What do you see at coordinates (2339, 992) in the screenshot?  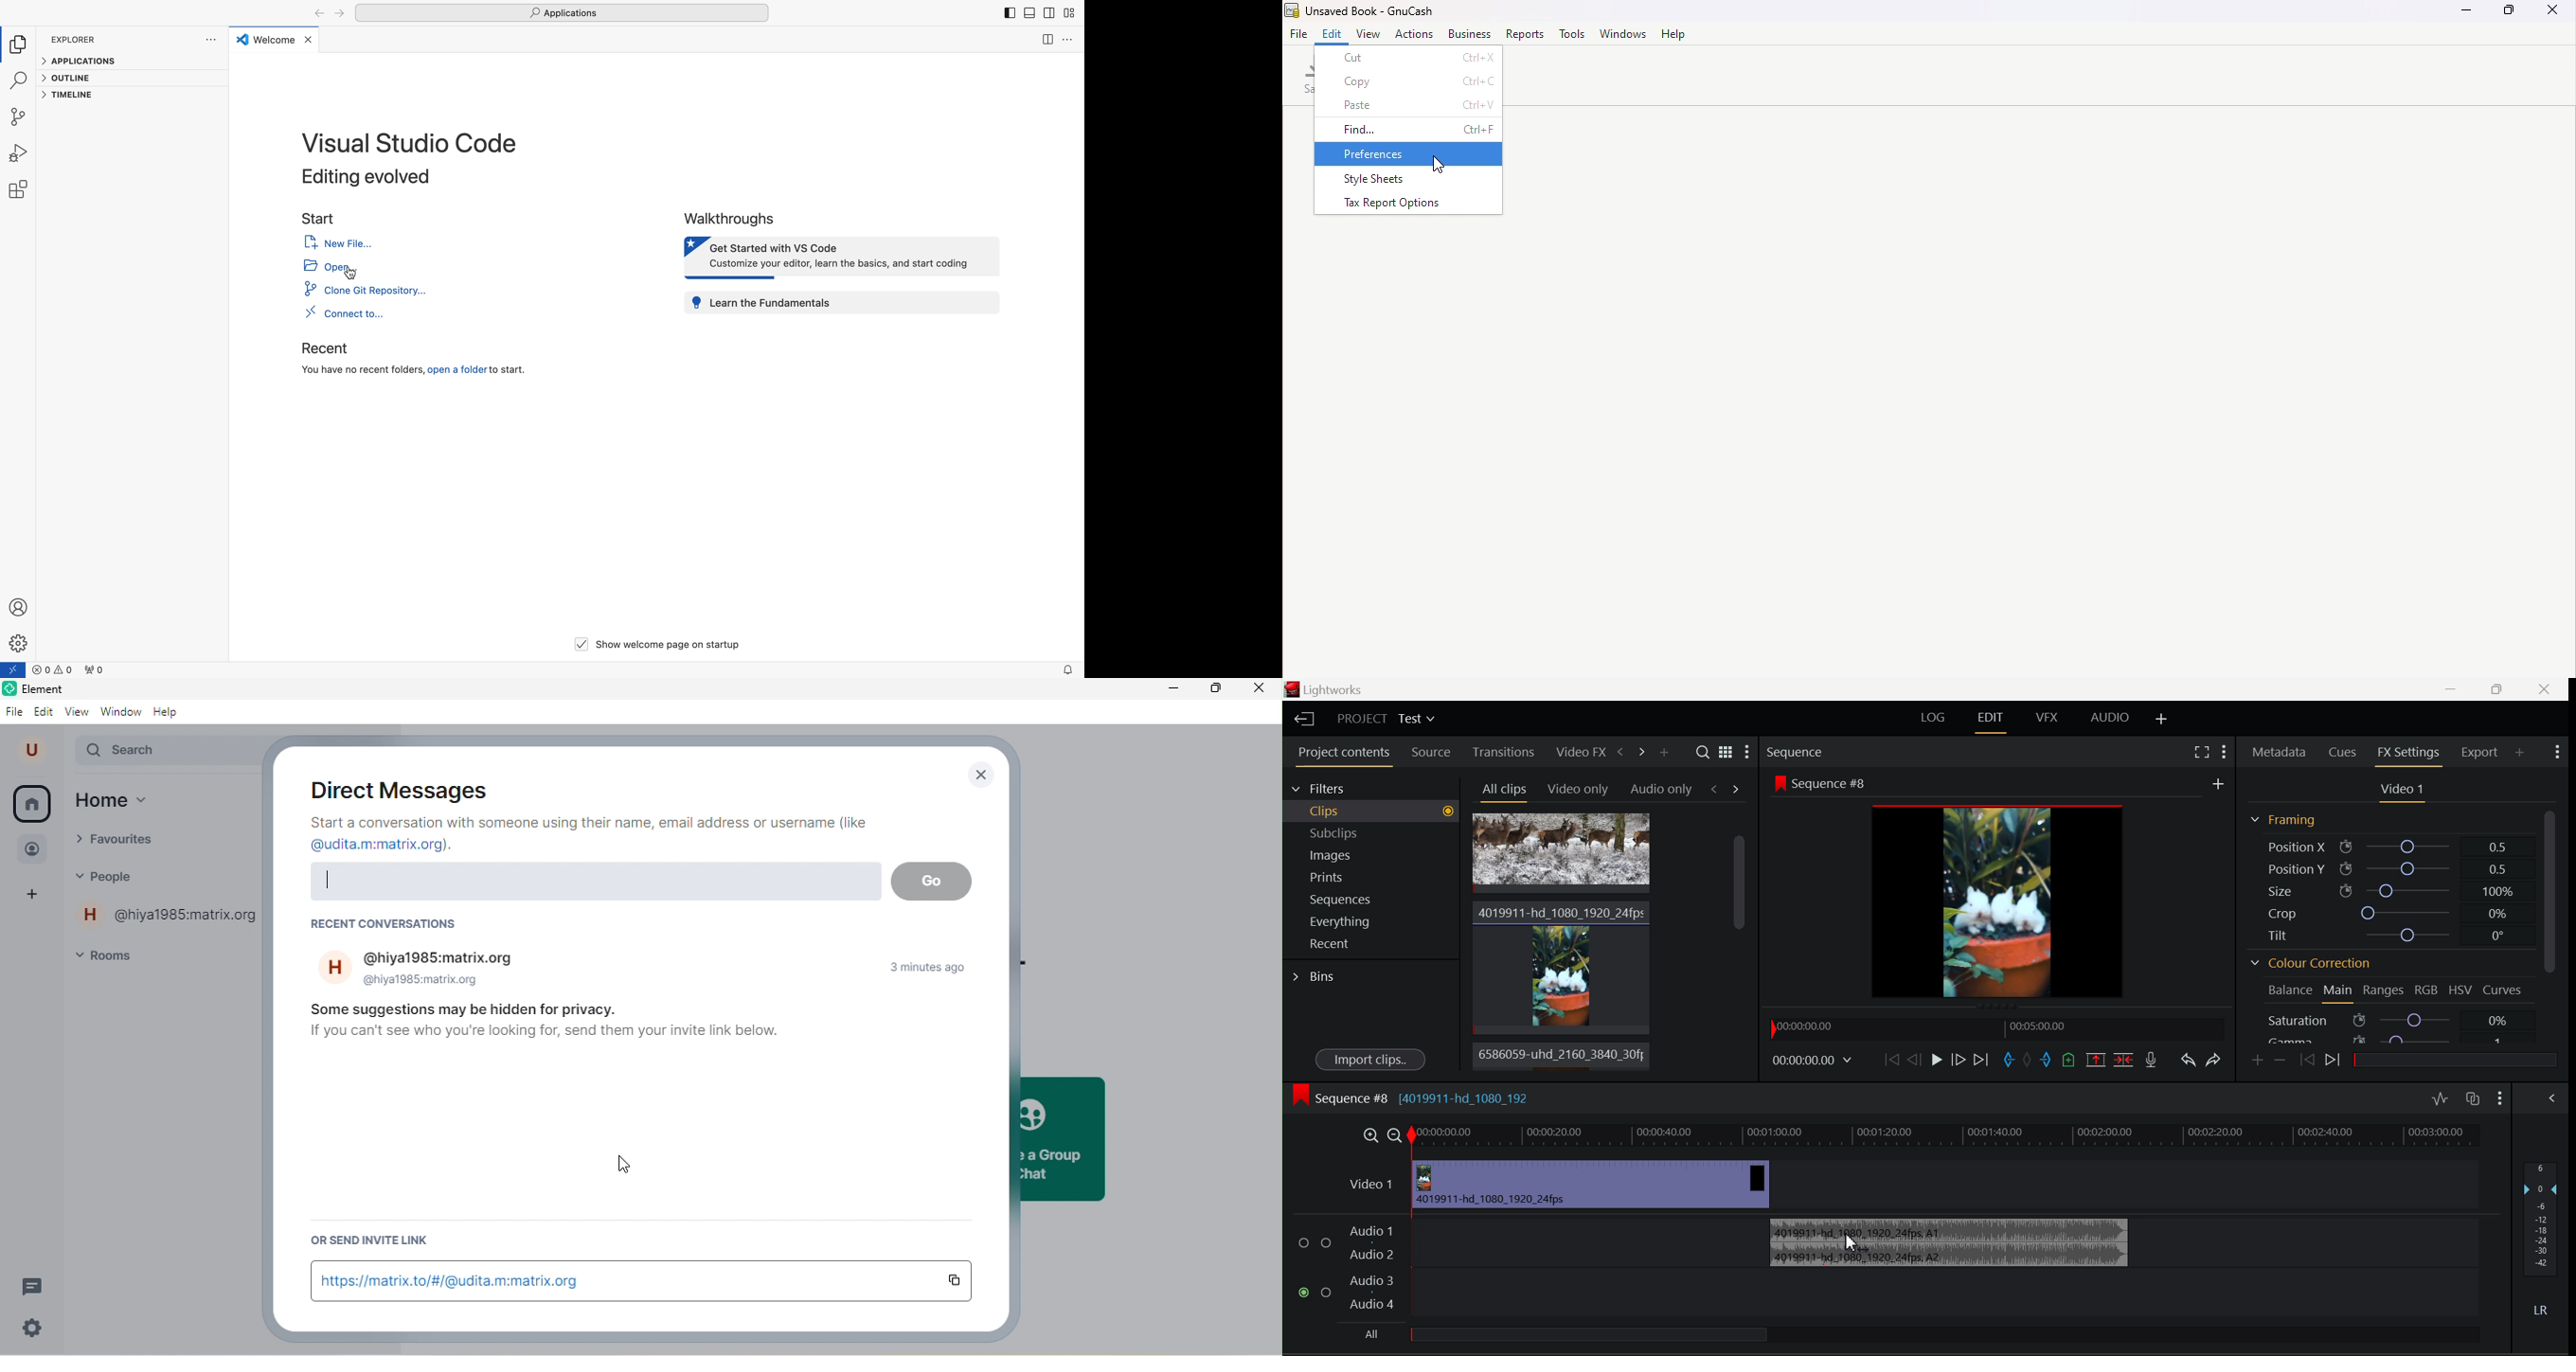 I see `Main Tab Open` at bounding box center [2339, 992].